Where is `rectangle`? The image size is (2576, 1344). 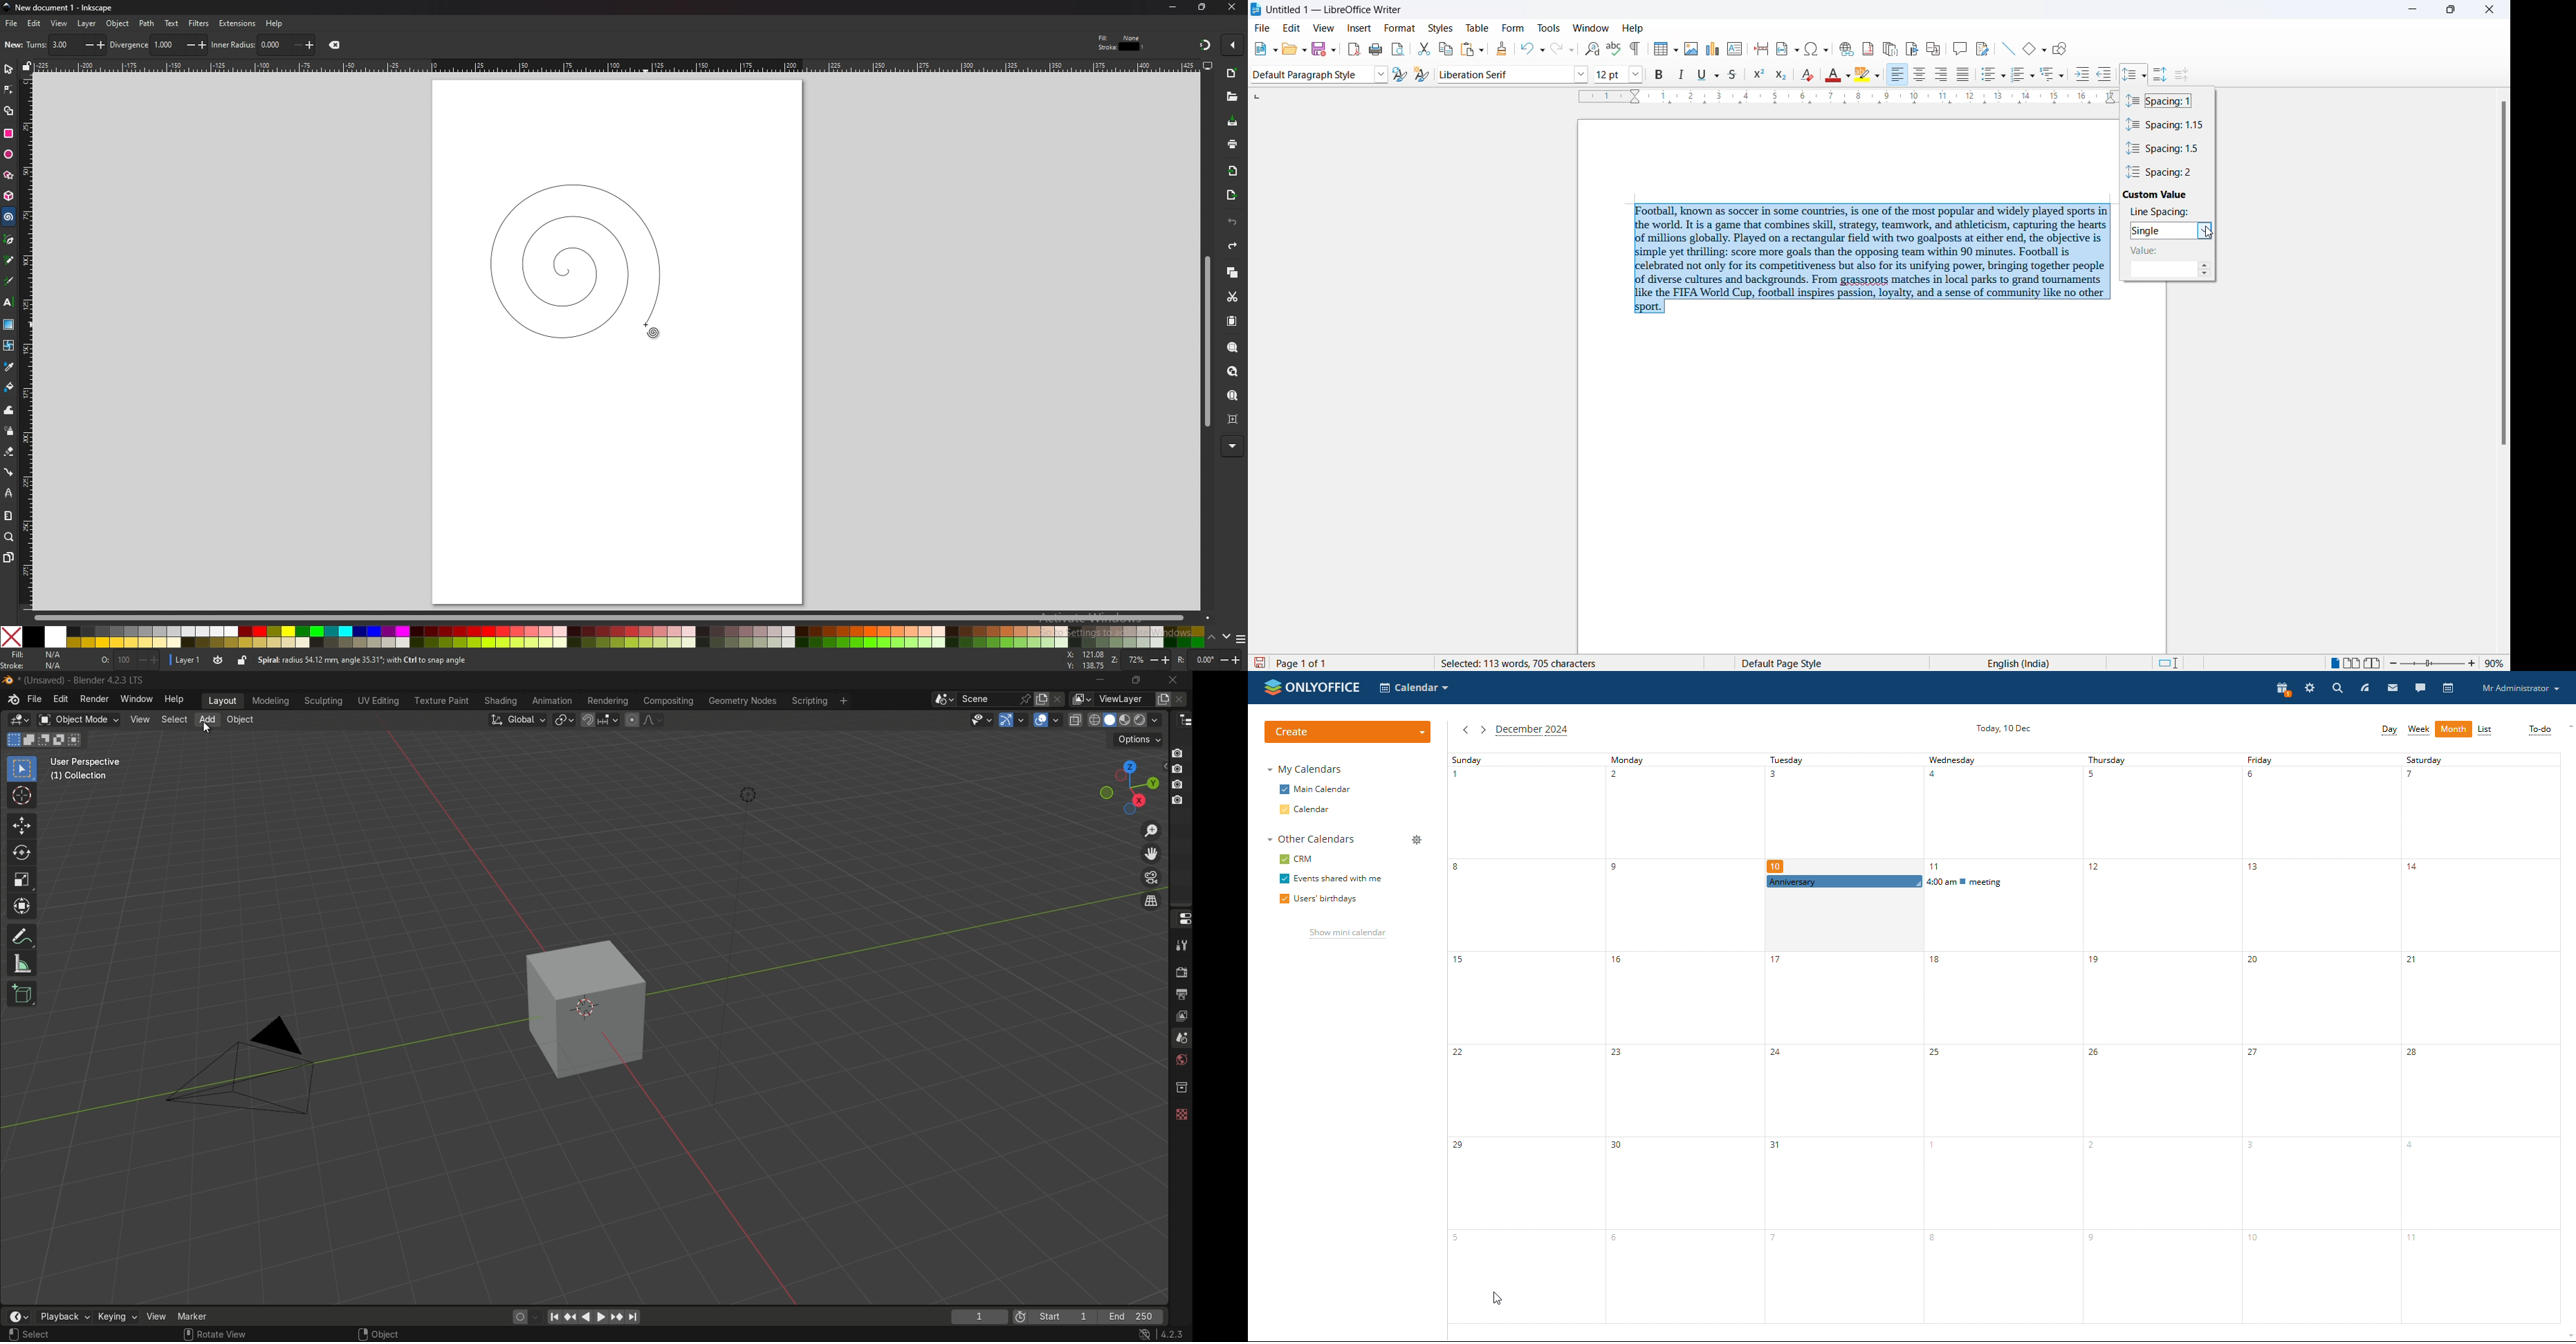 rectangle is located at coordinates (10, 133).